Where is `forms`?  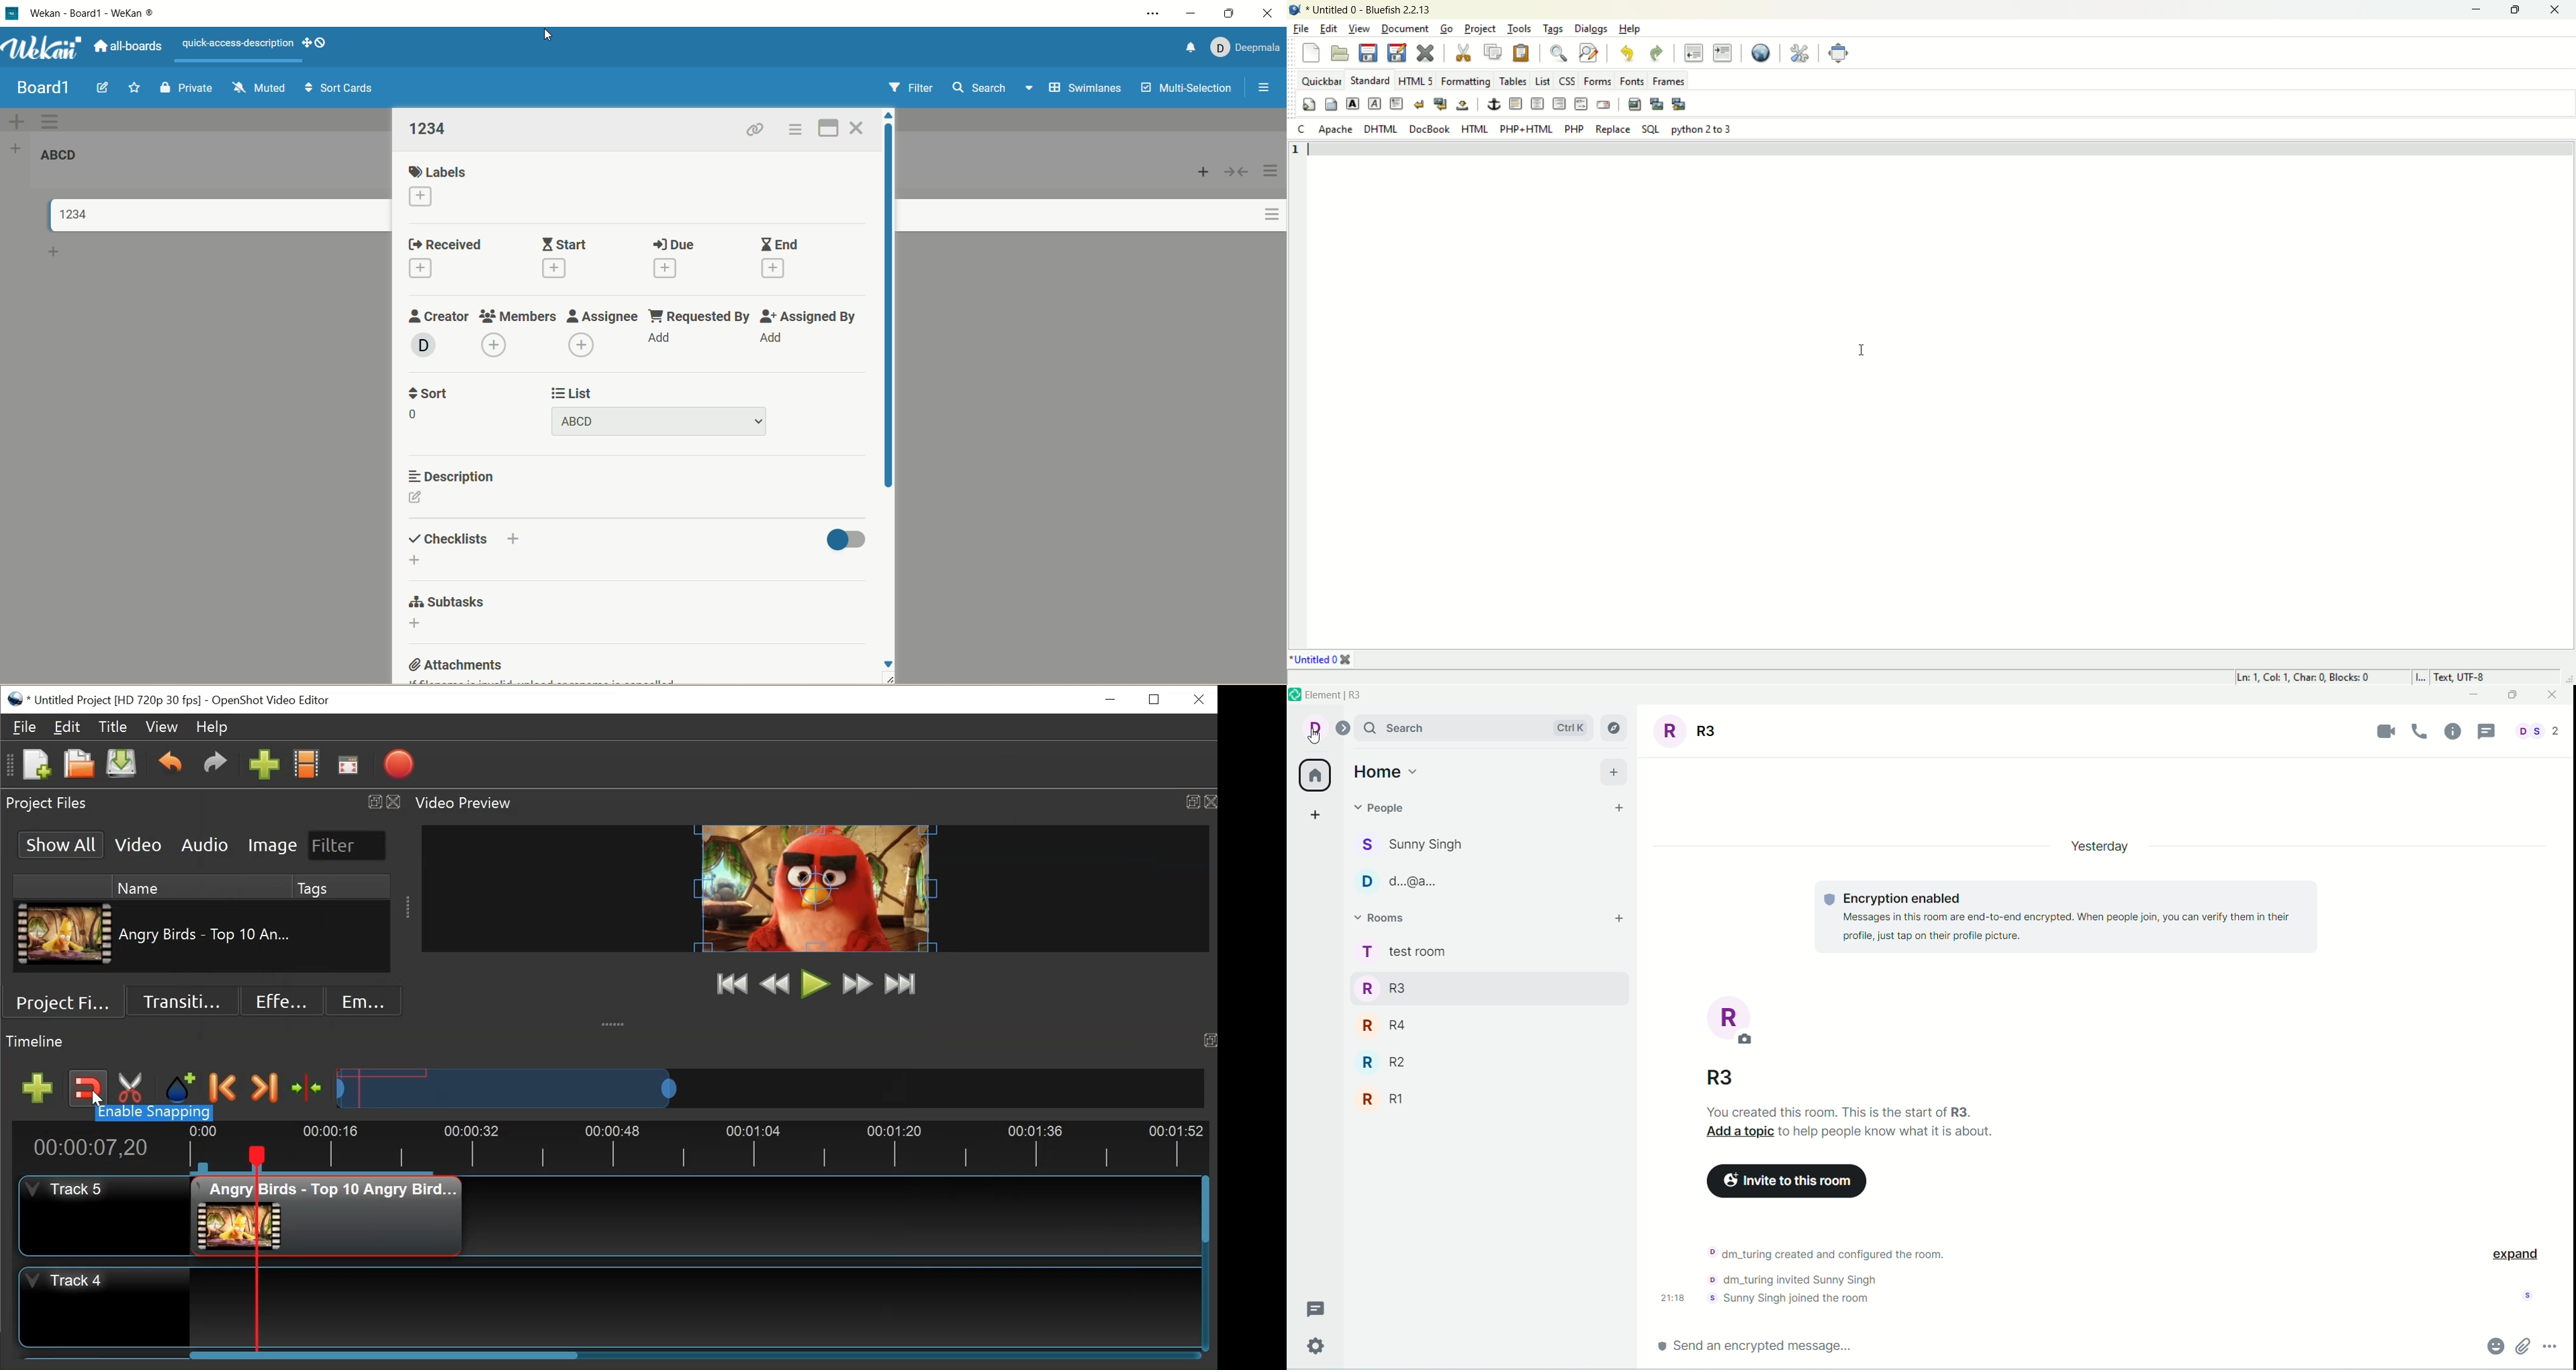 forms is located at coordinates (1599, 81).